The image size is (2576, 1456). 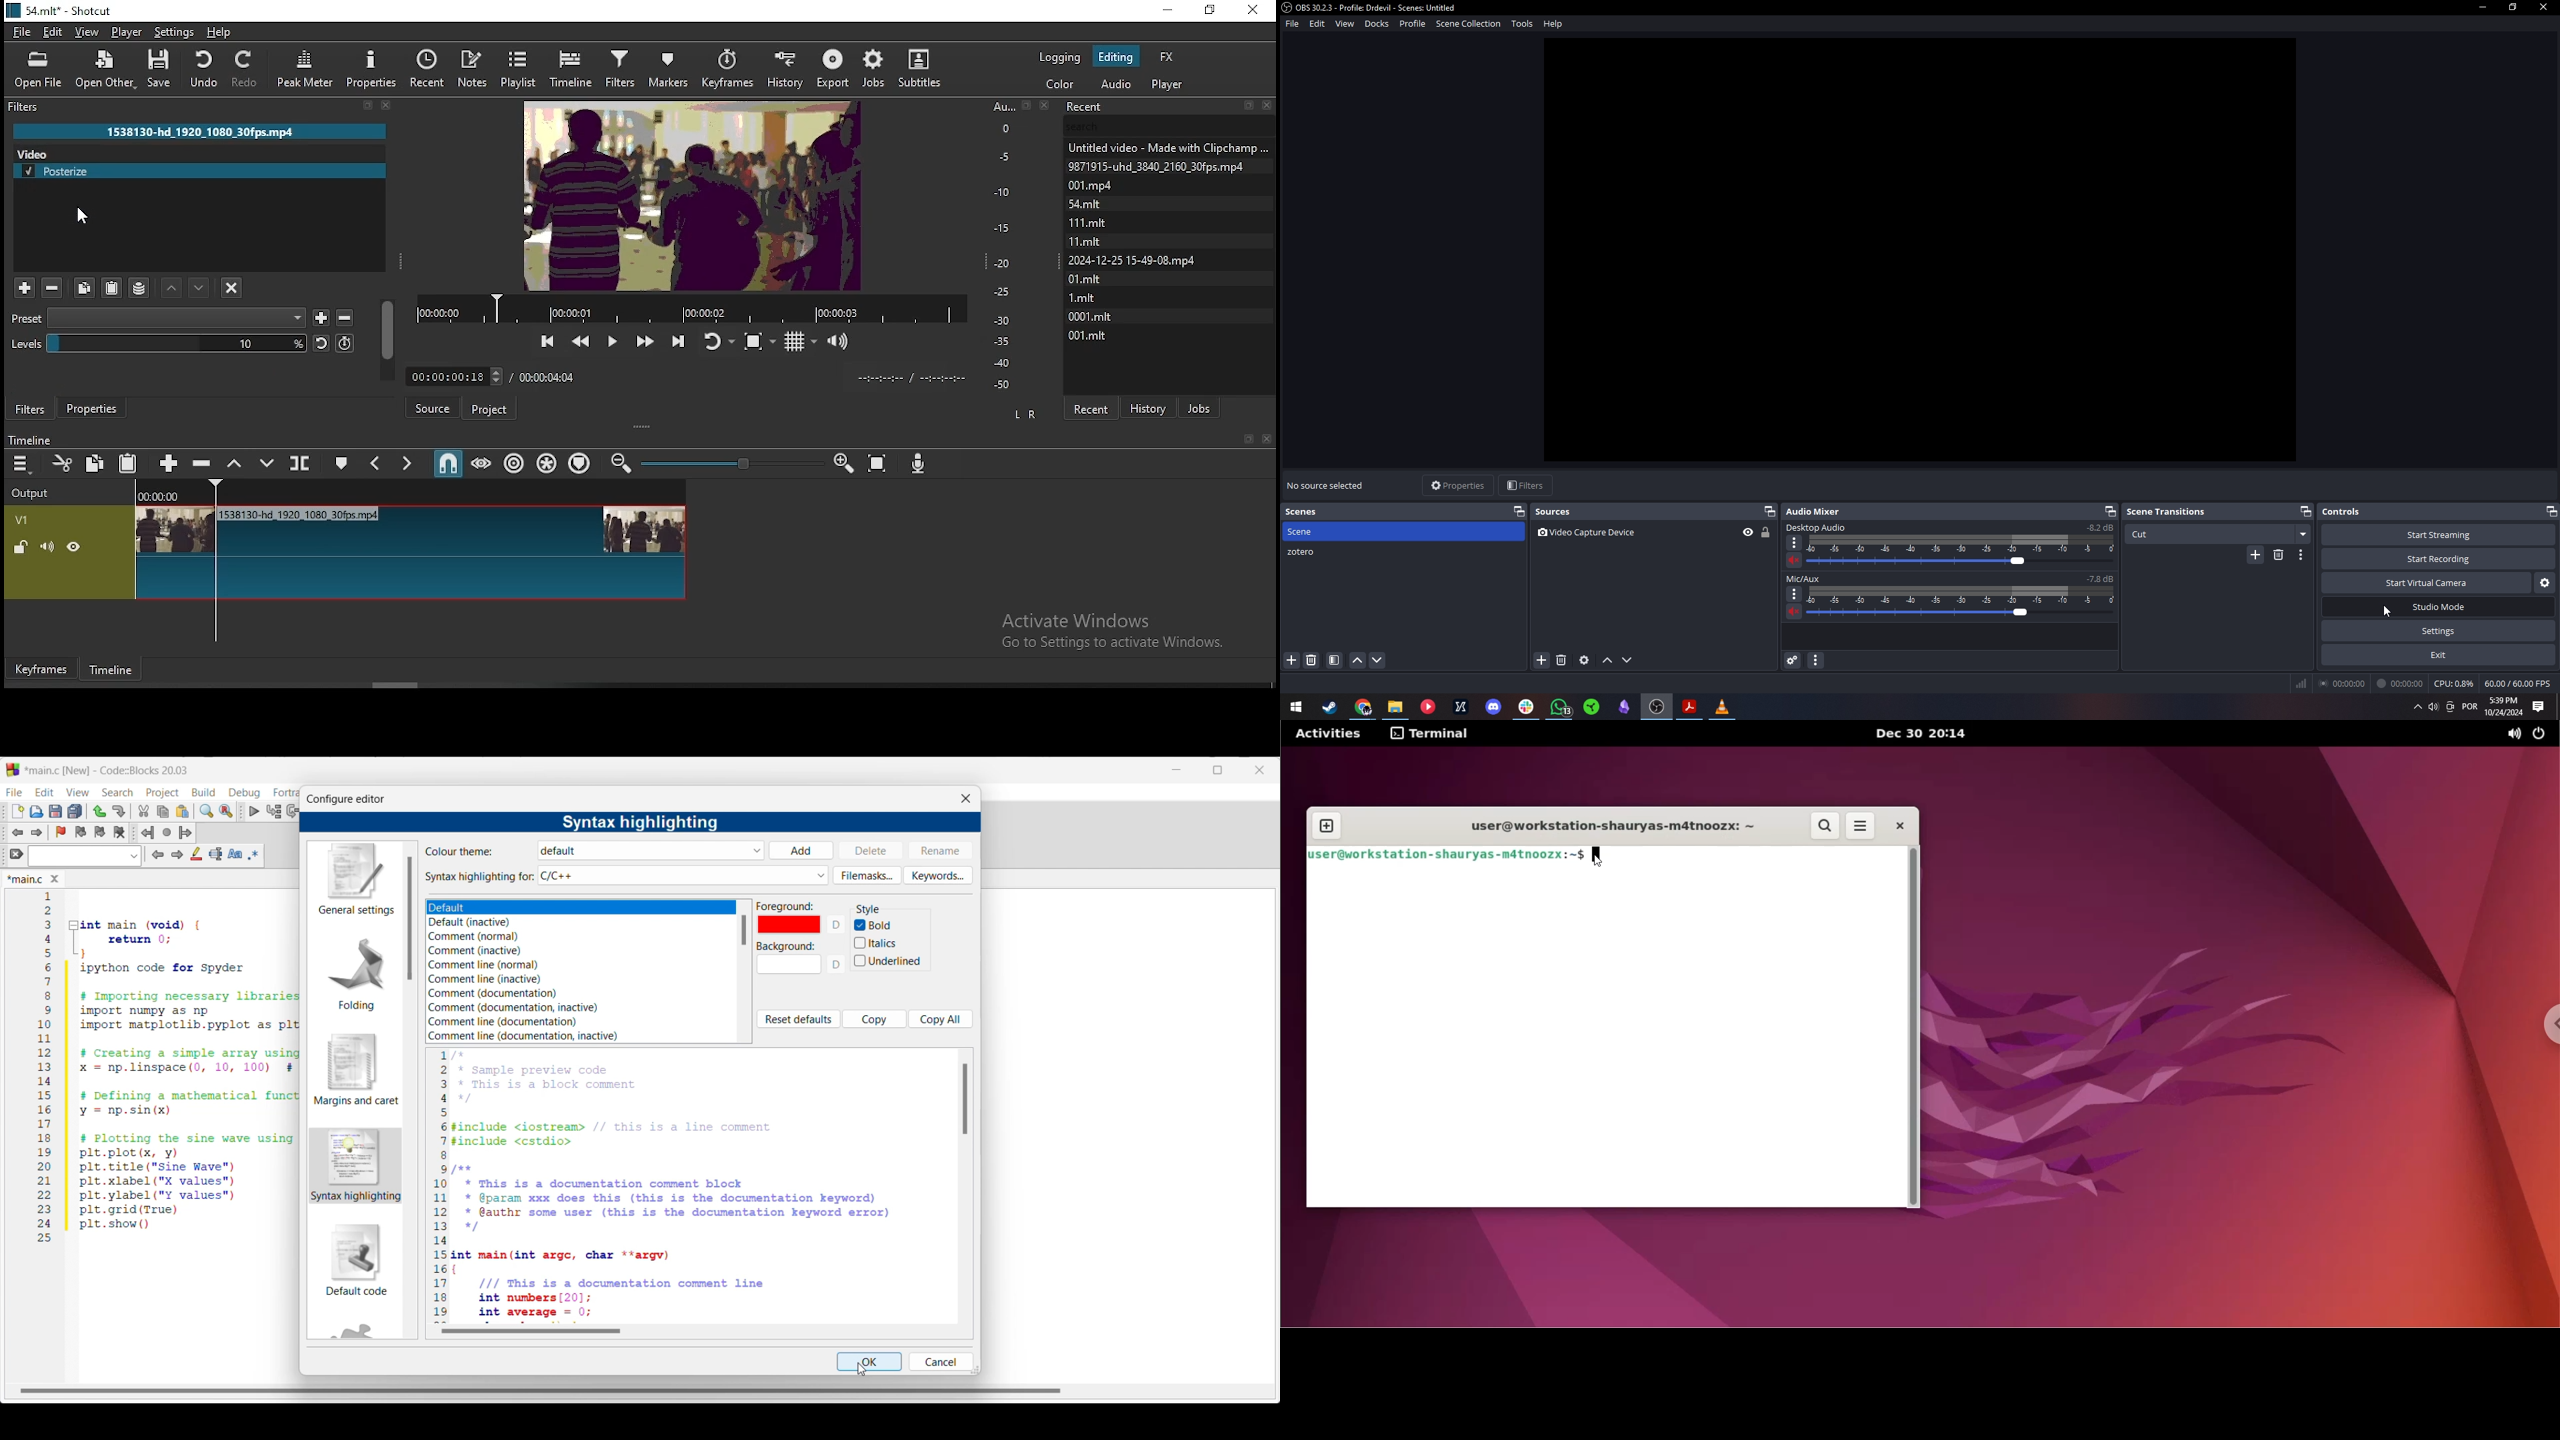 What do you see at coordinates (1344, 23) in the screenshot?
I see `View` at bounding box center [1344, 23].